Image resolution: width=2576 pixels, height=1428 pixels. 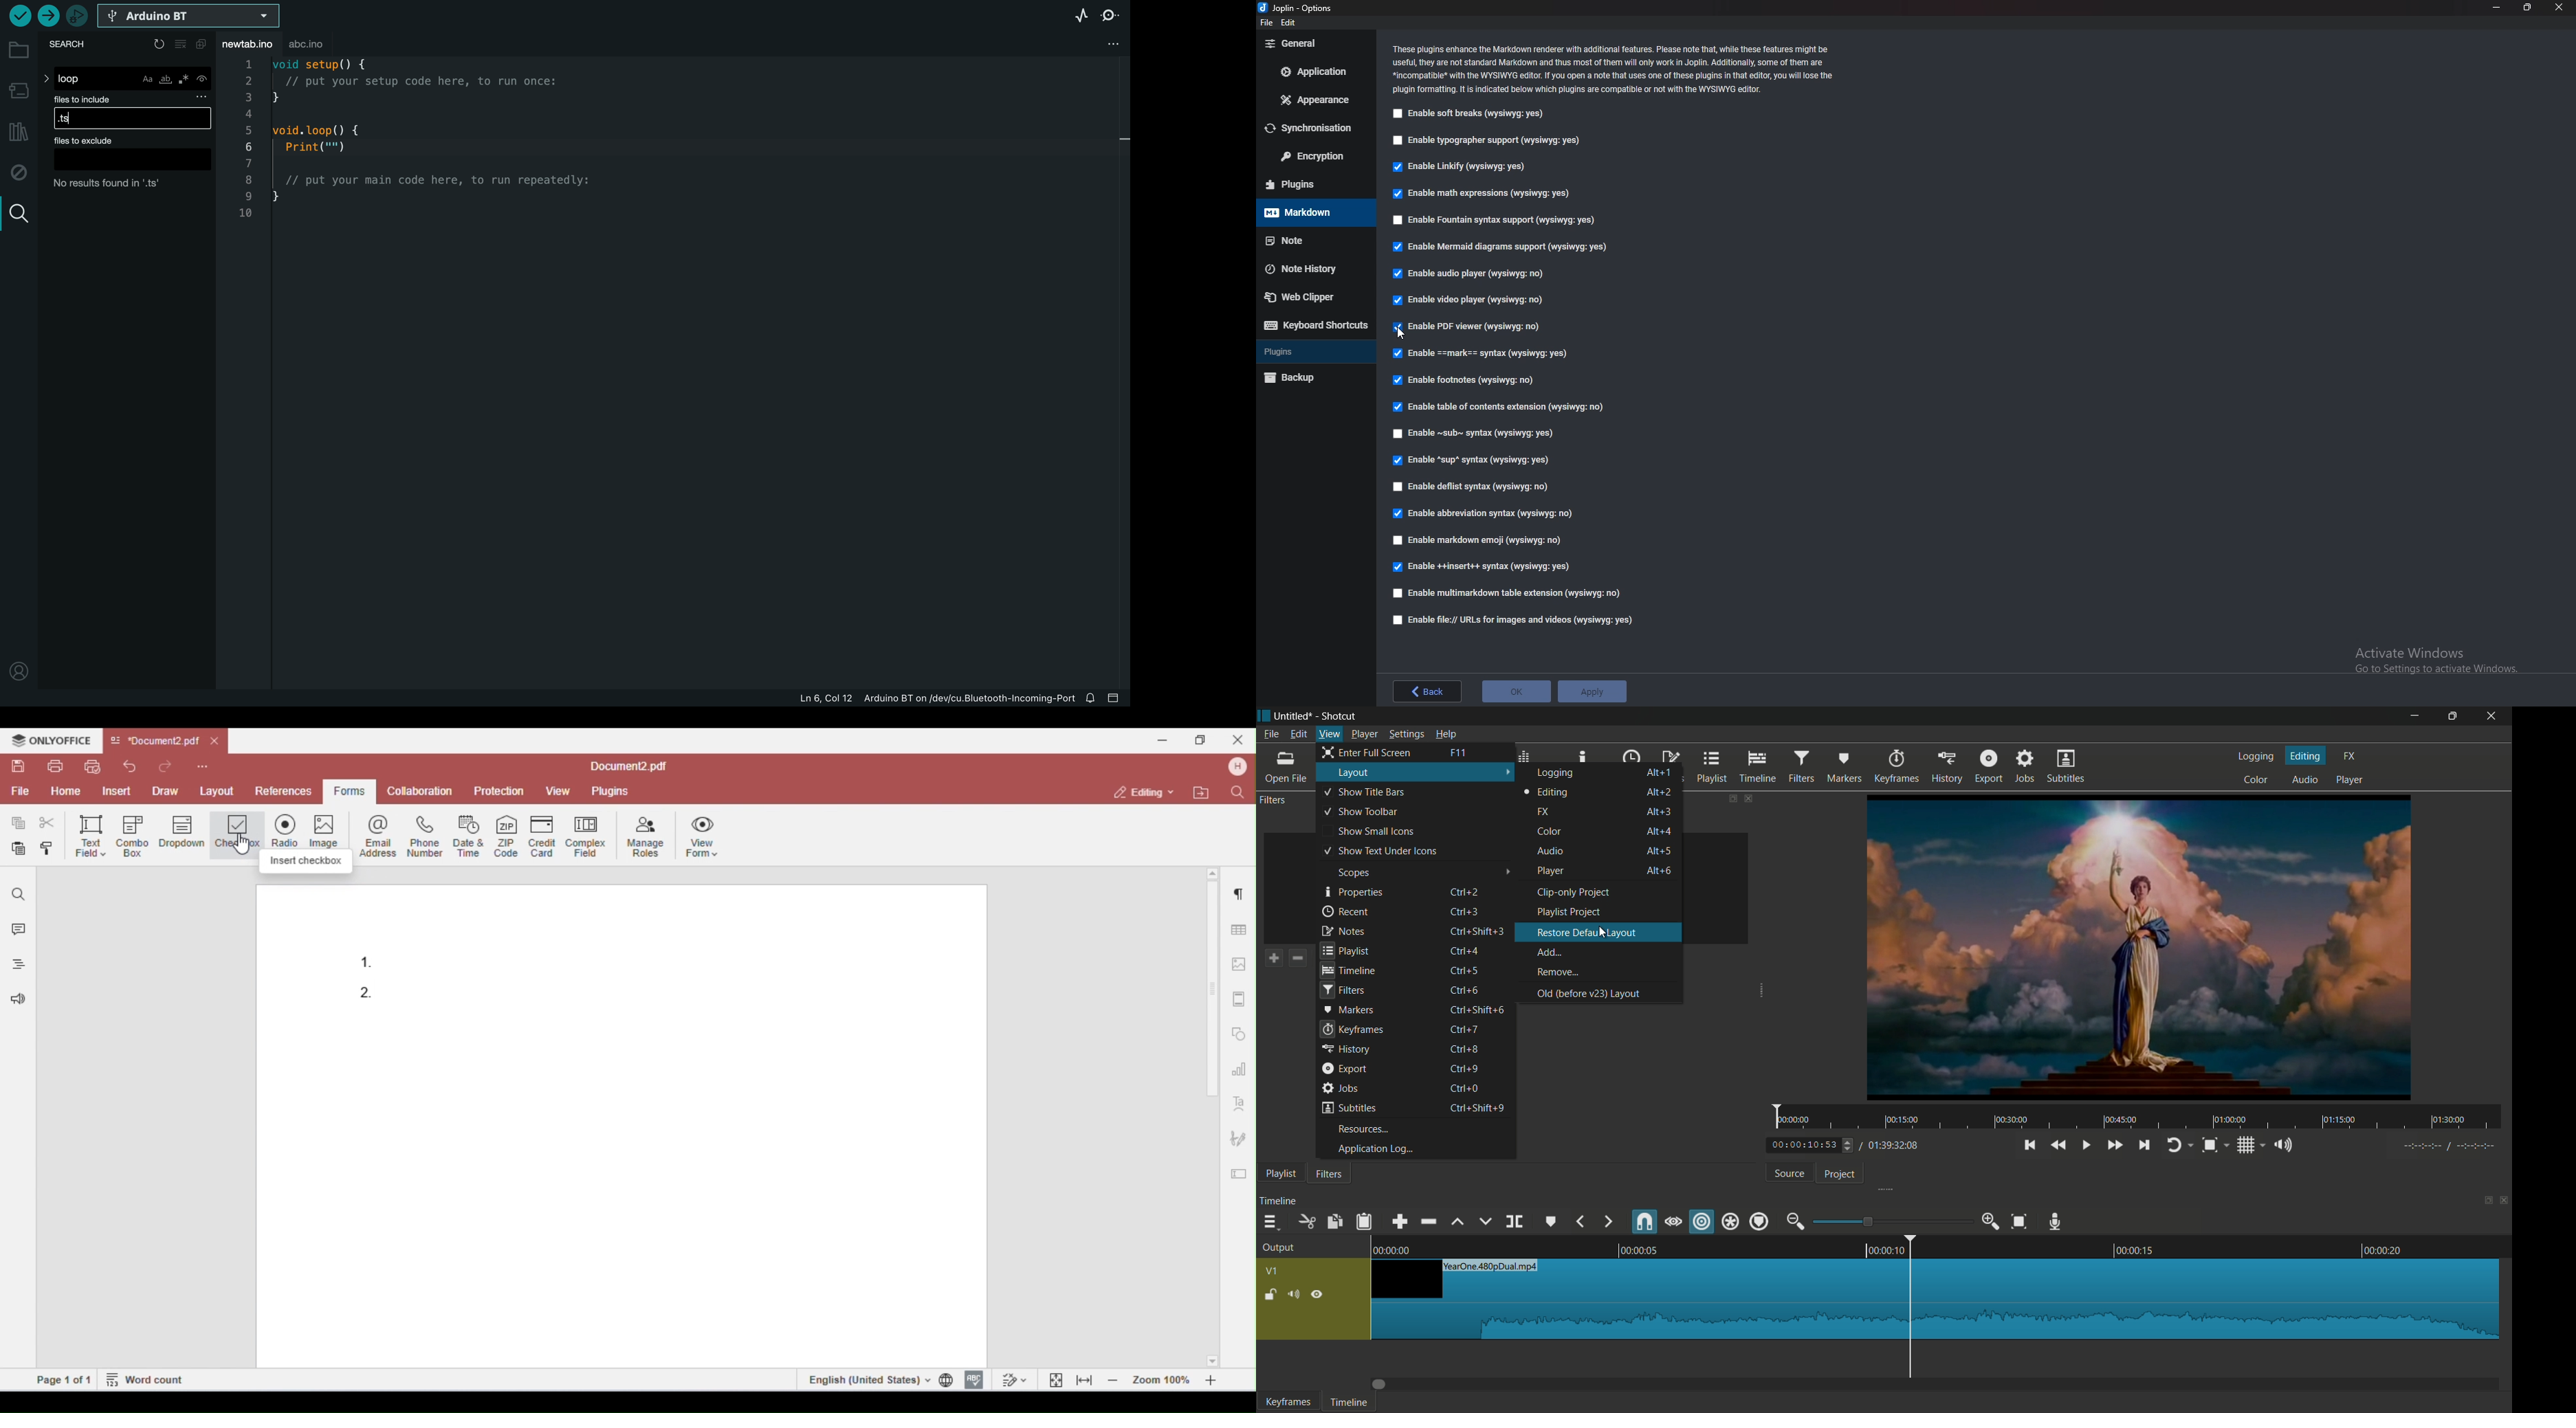 I want to click on cursor, so click(x=1402, y=337).